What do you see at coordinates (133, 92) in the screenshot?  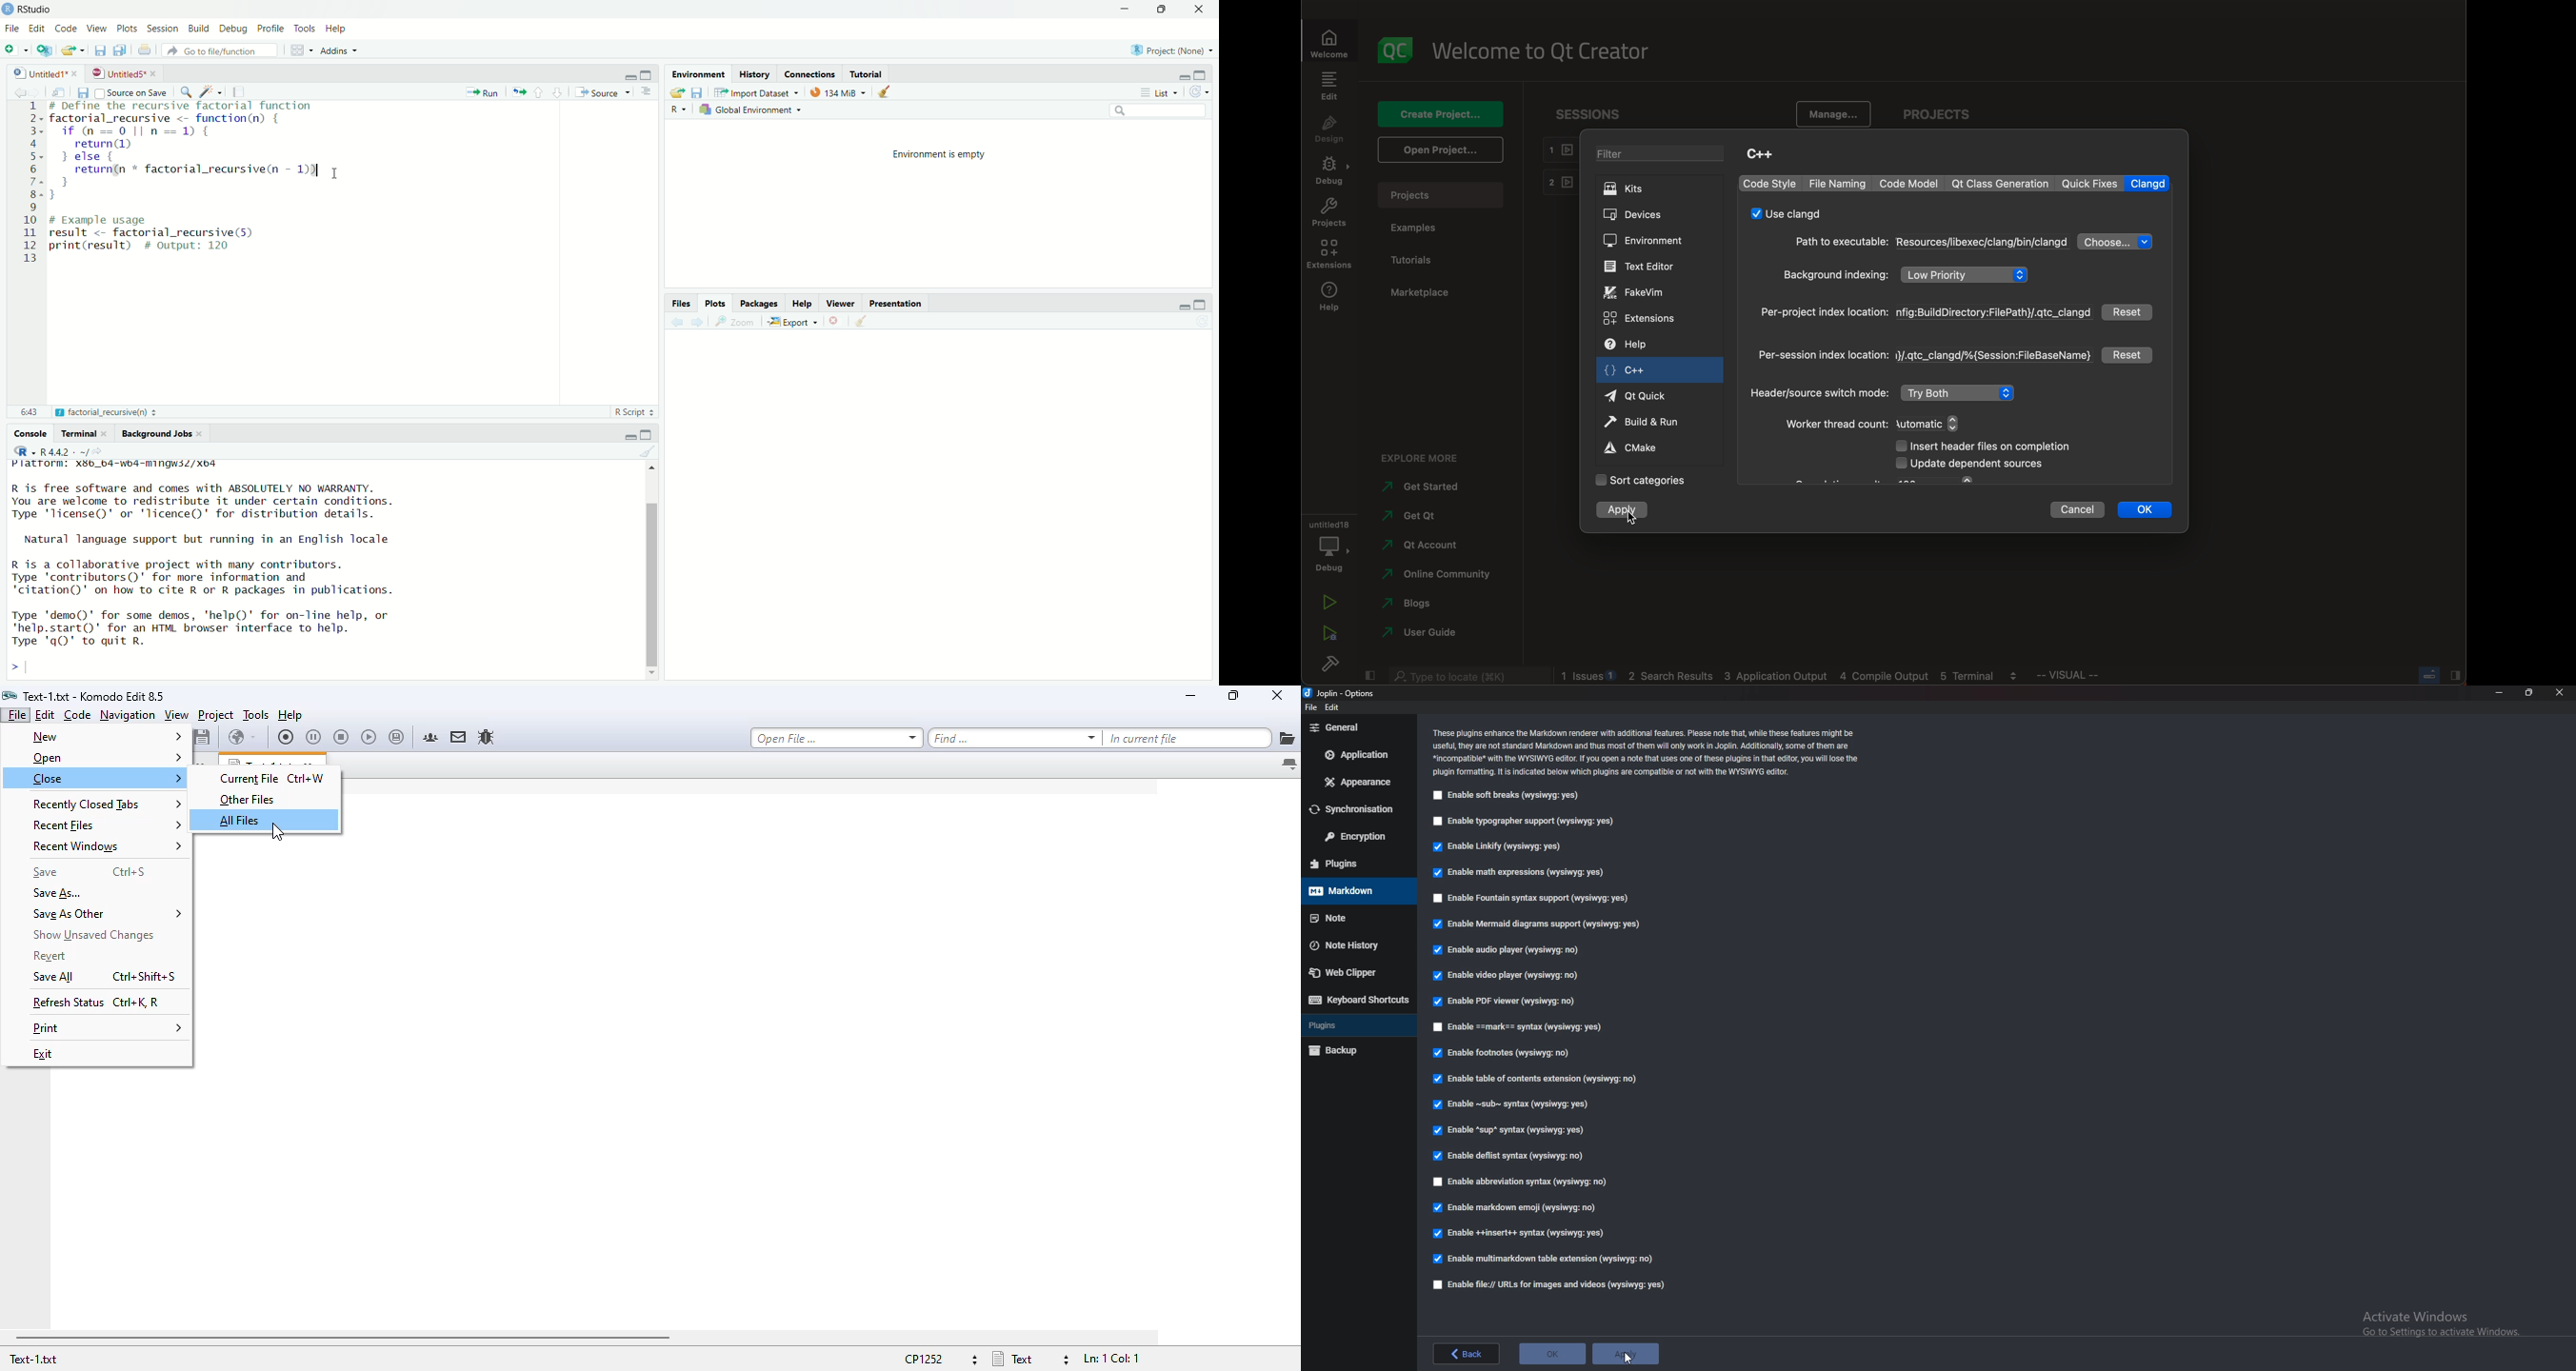 I see `Sourceon Save` at bounding box center [133, 92].